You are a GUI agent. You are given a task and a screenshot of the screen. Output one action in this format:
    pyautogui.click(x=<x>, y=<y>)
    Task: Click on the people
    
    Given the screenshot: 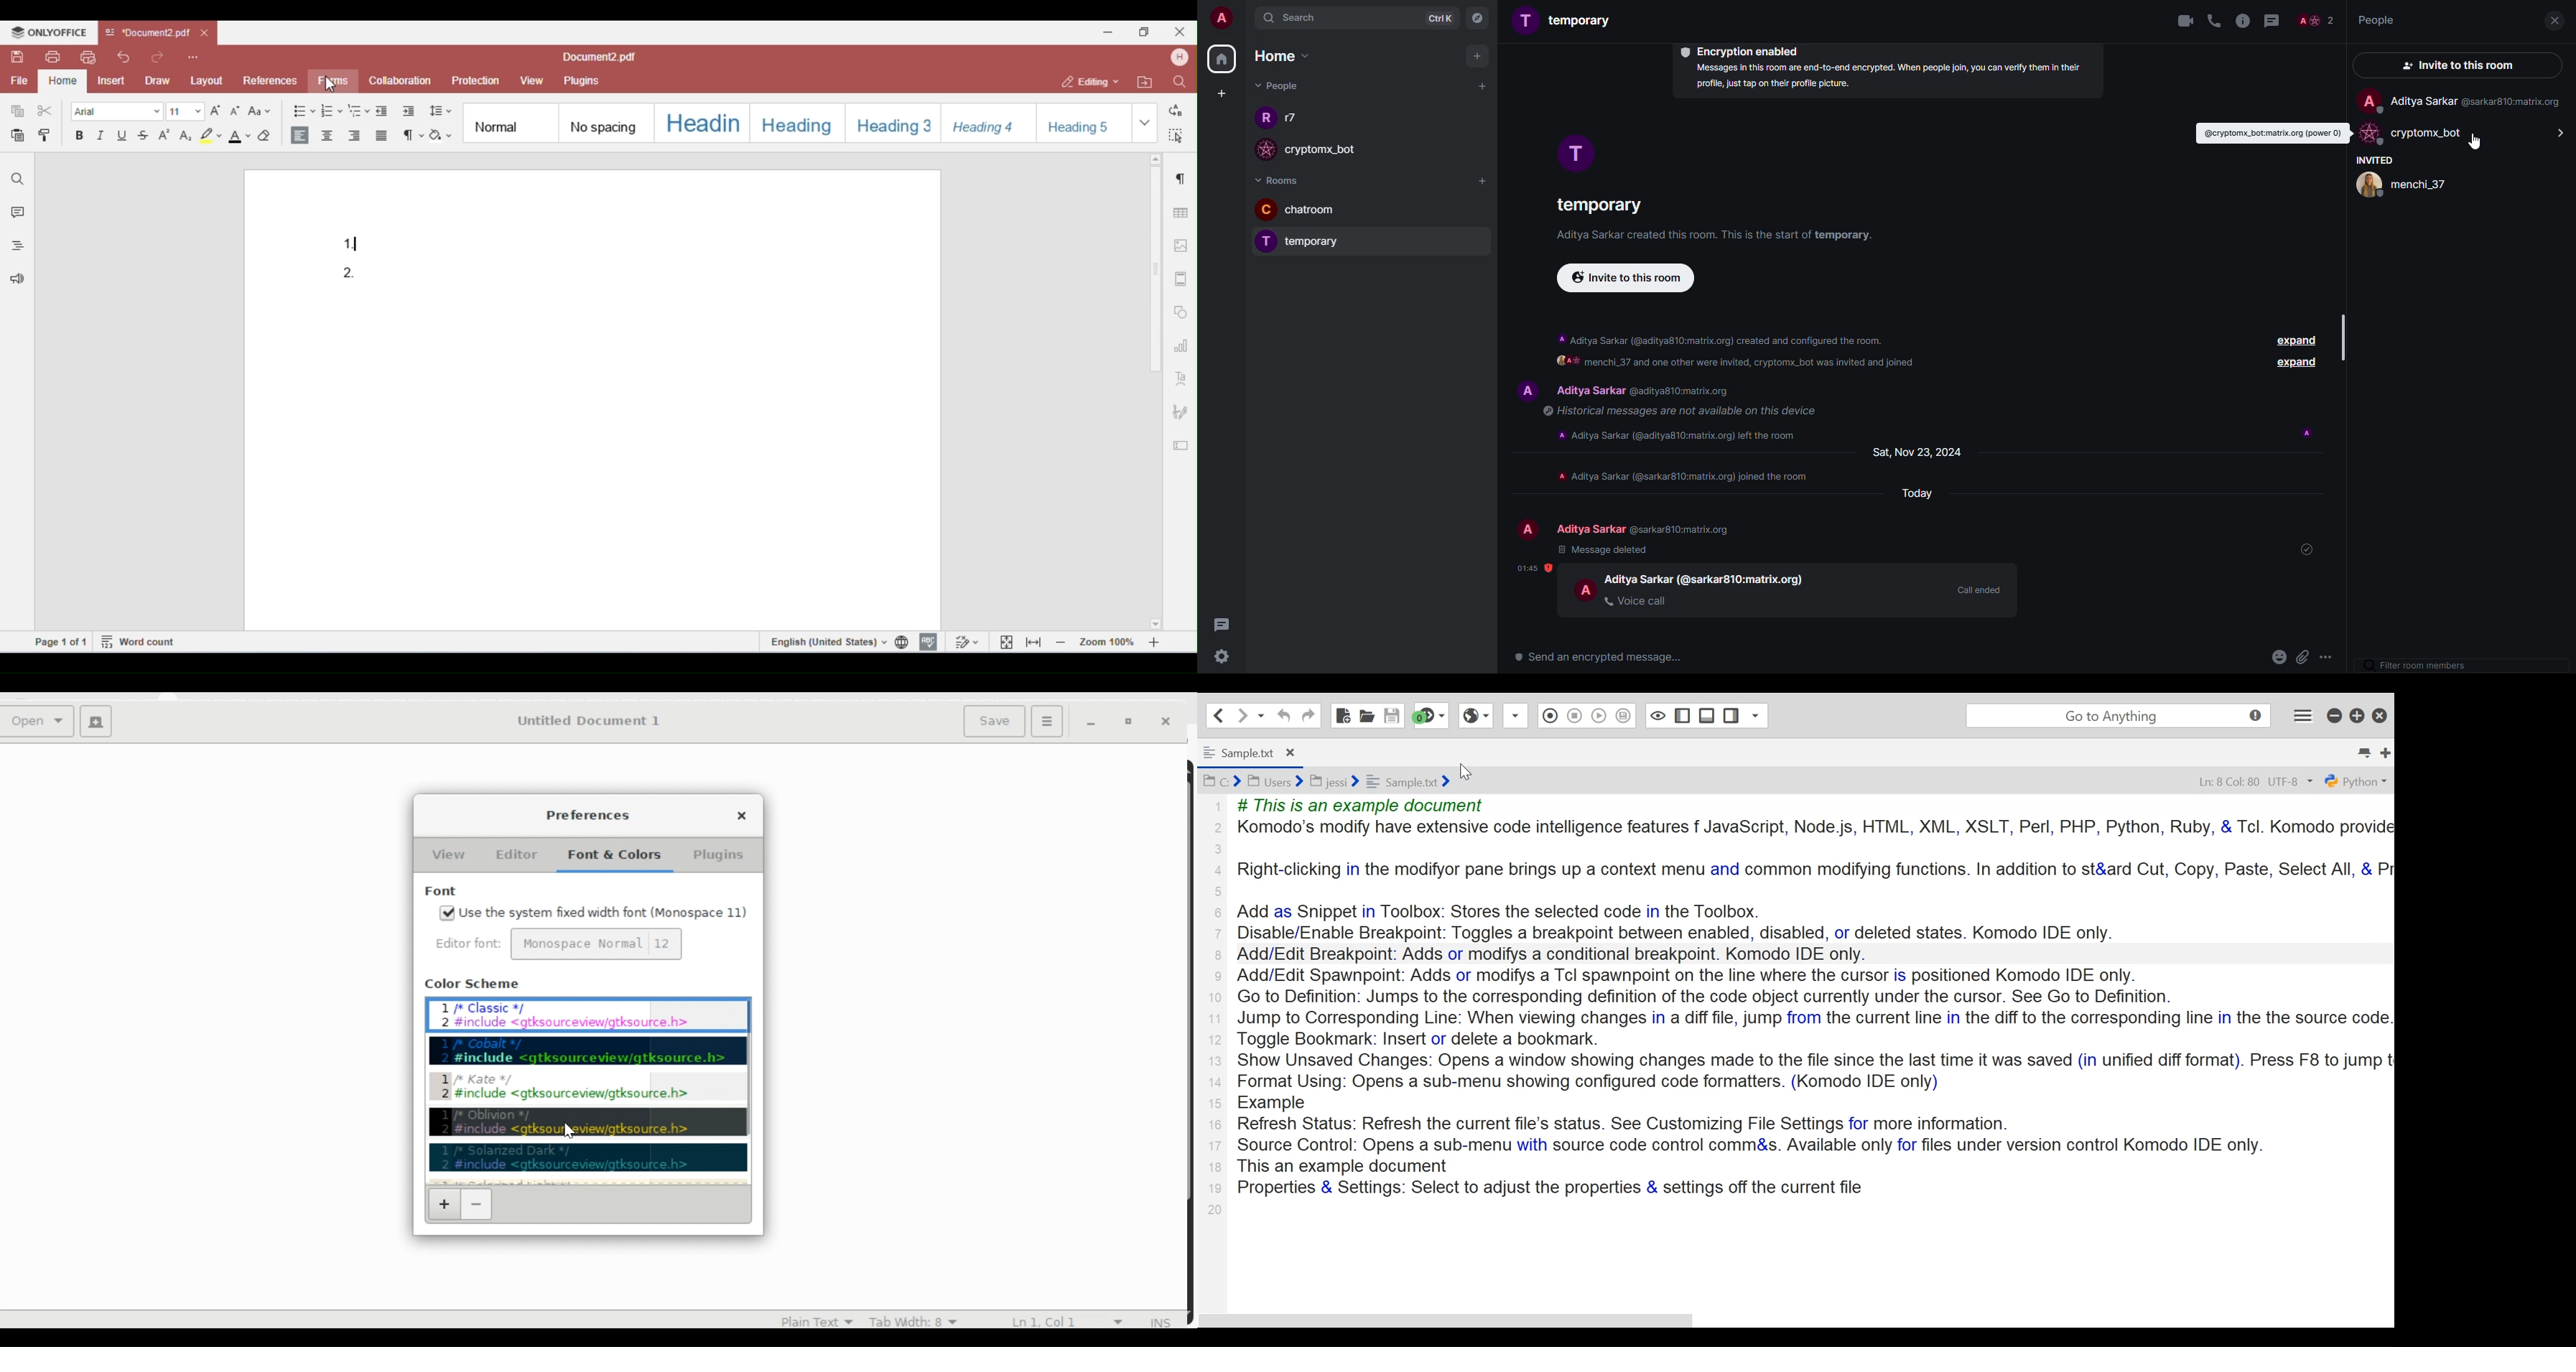 What is the action you would take?
    pyautogui.click(x=2316, y=20)
    